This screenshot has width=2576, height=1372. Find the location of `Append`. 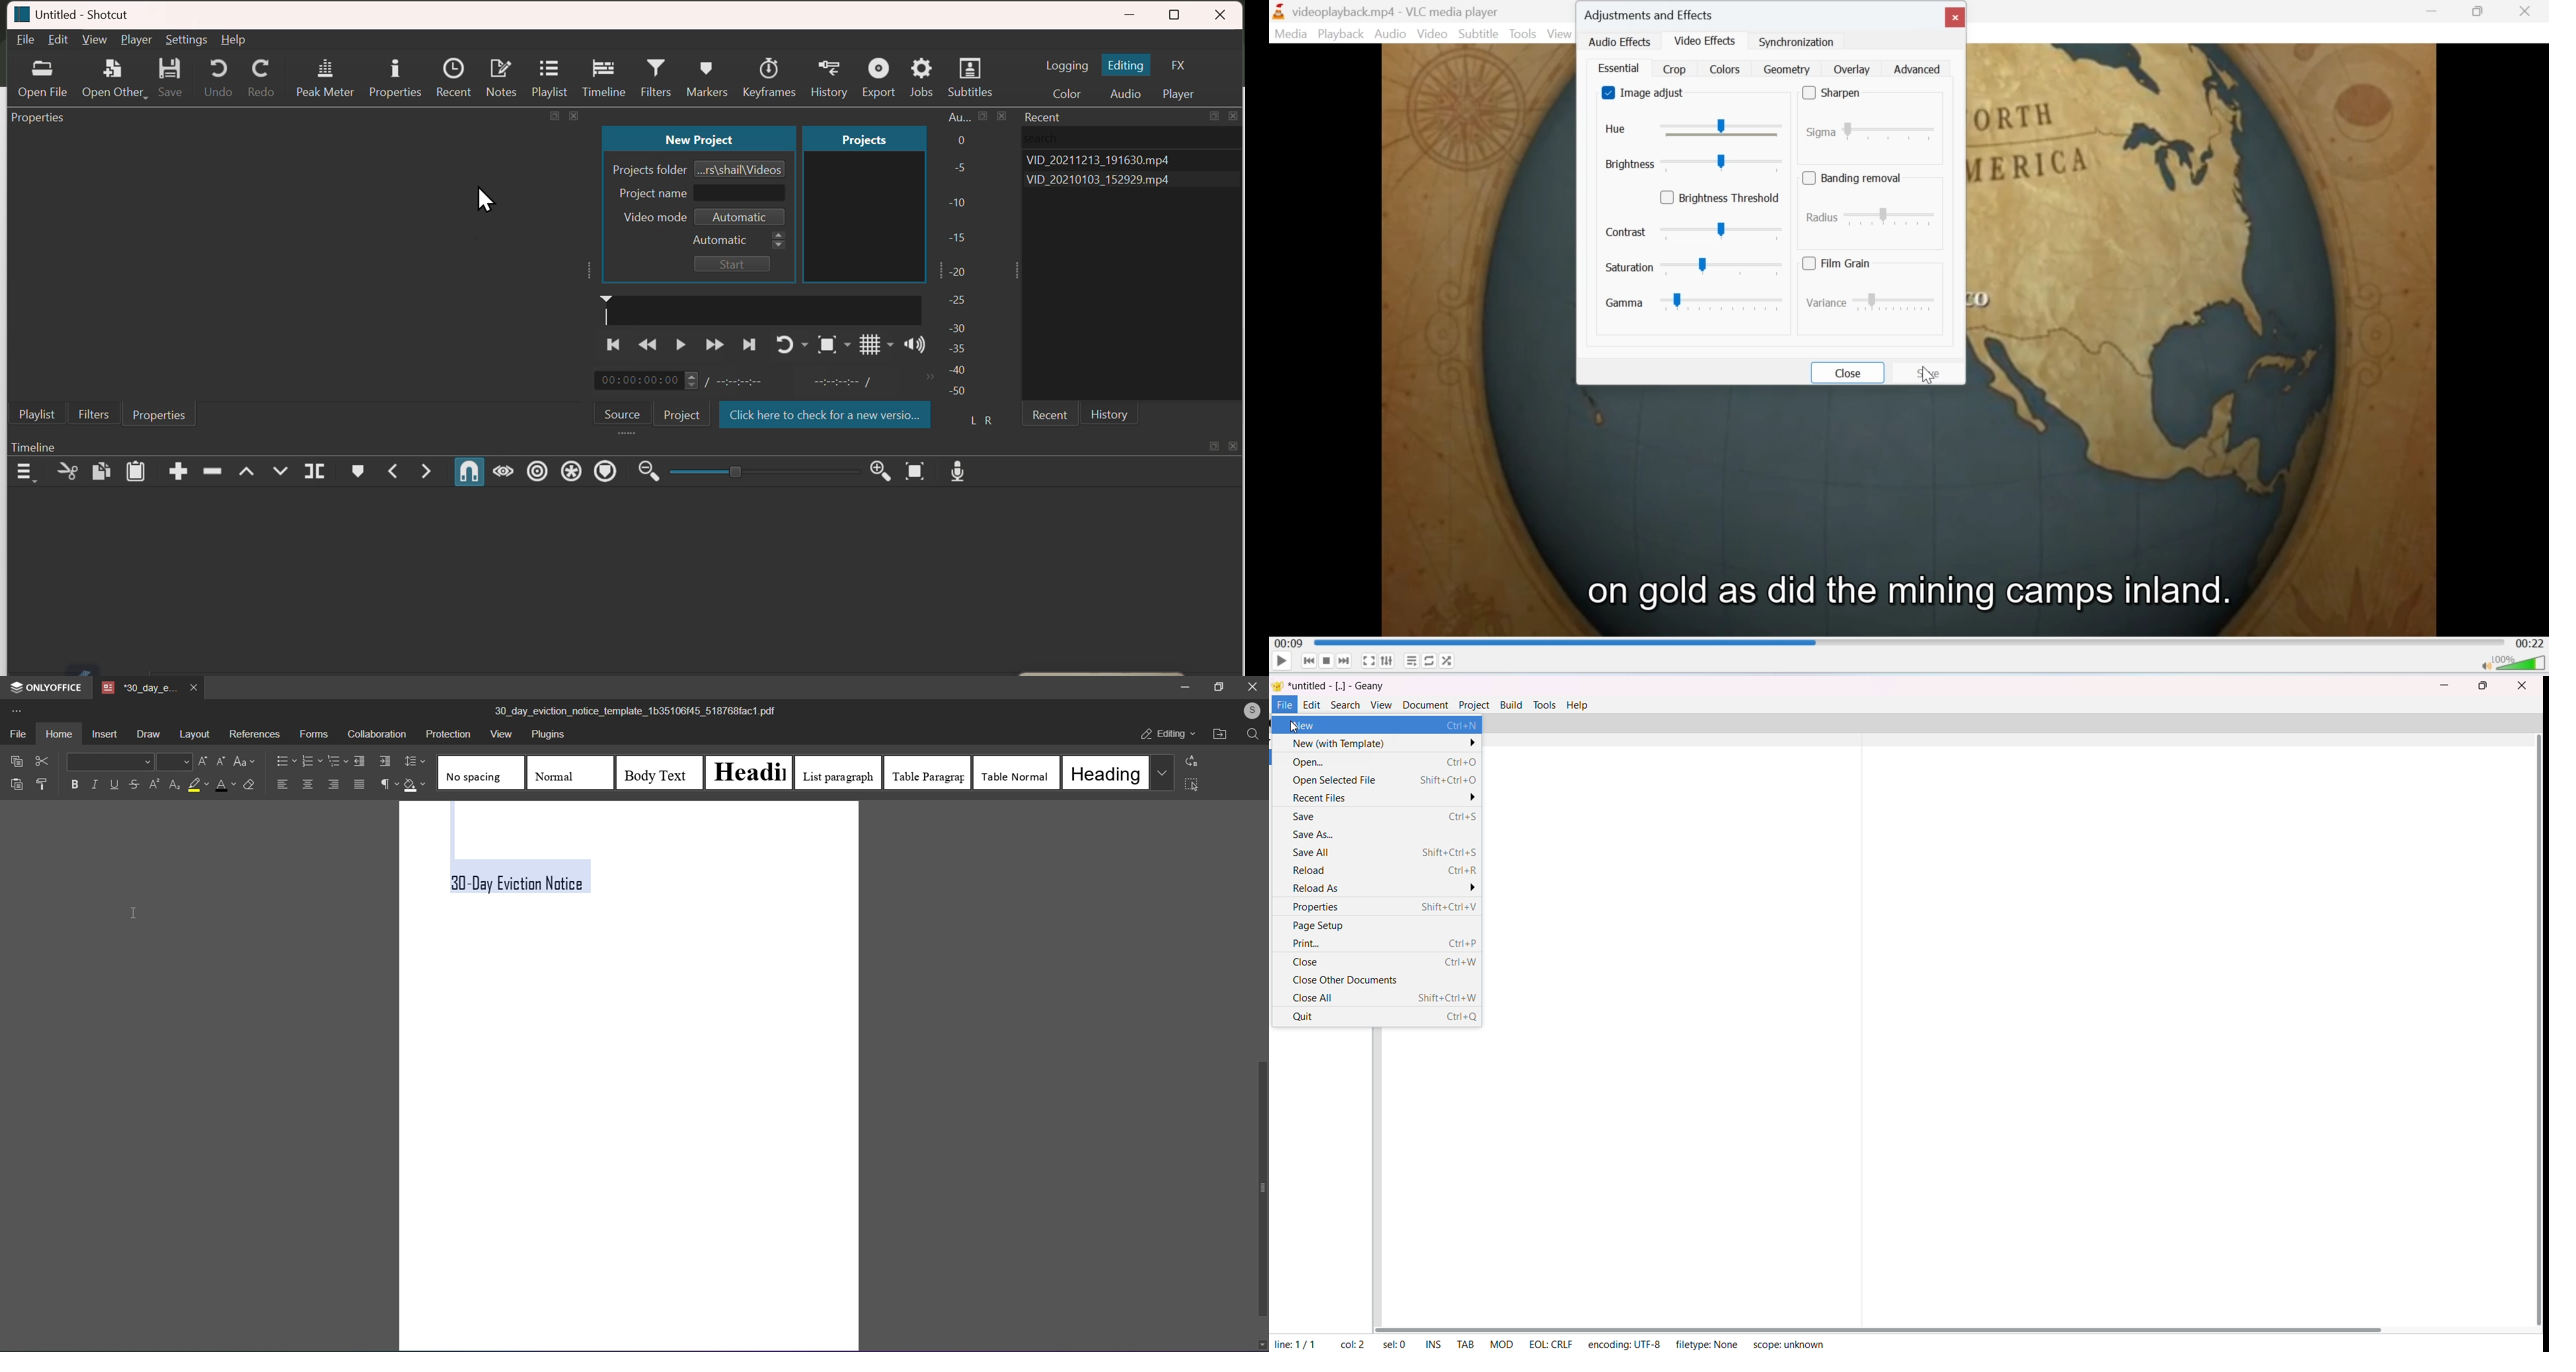

Append is located at coordinates (178, 471).